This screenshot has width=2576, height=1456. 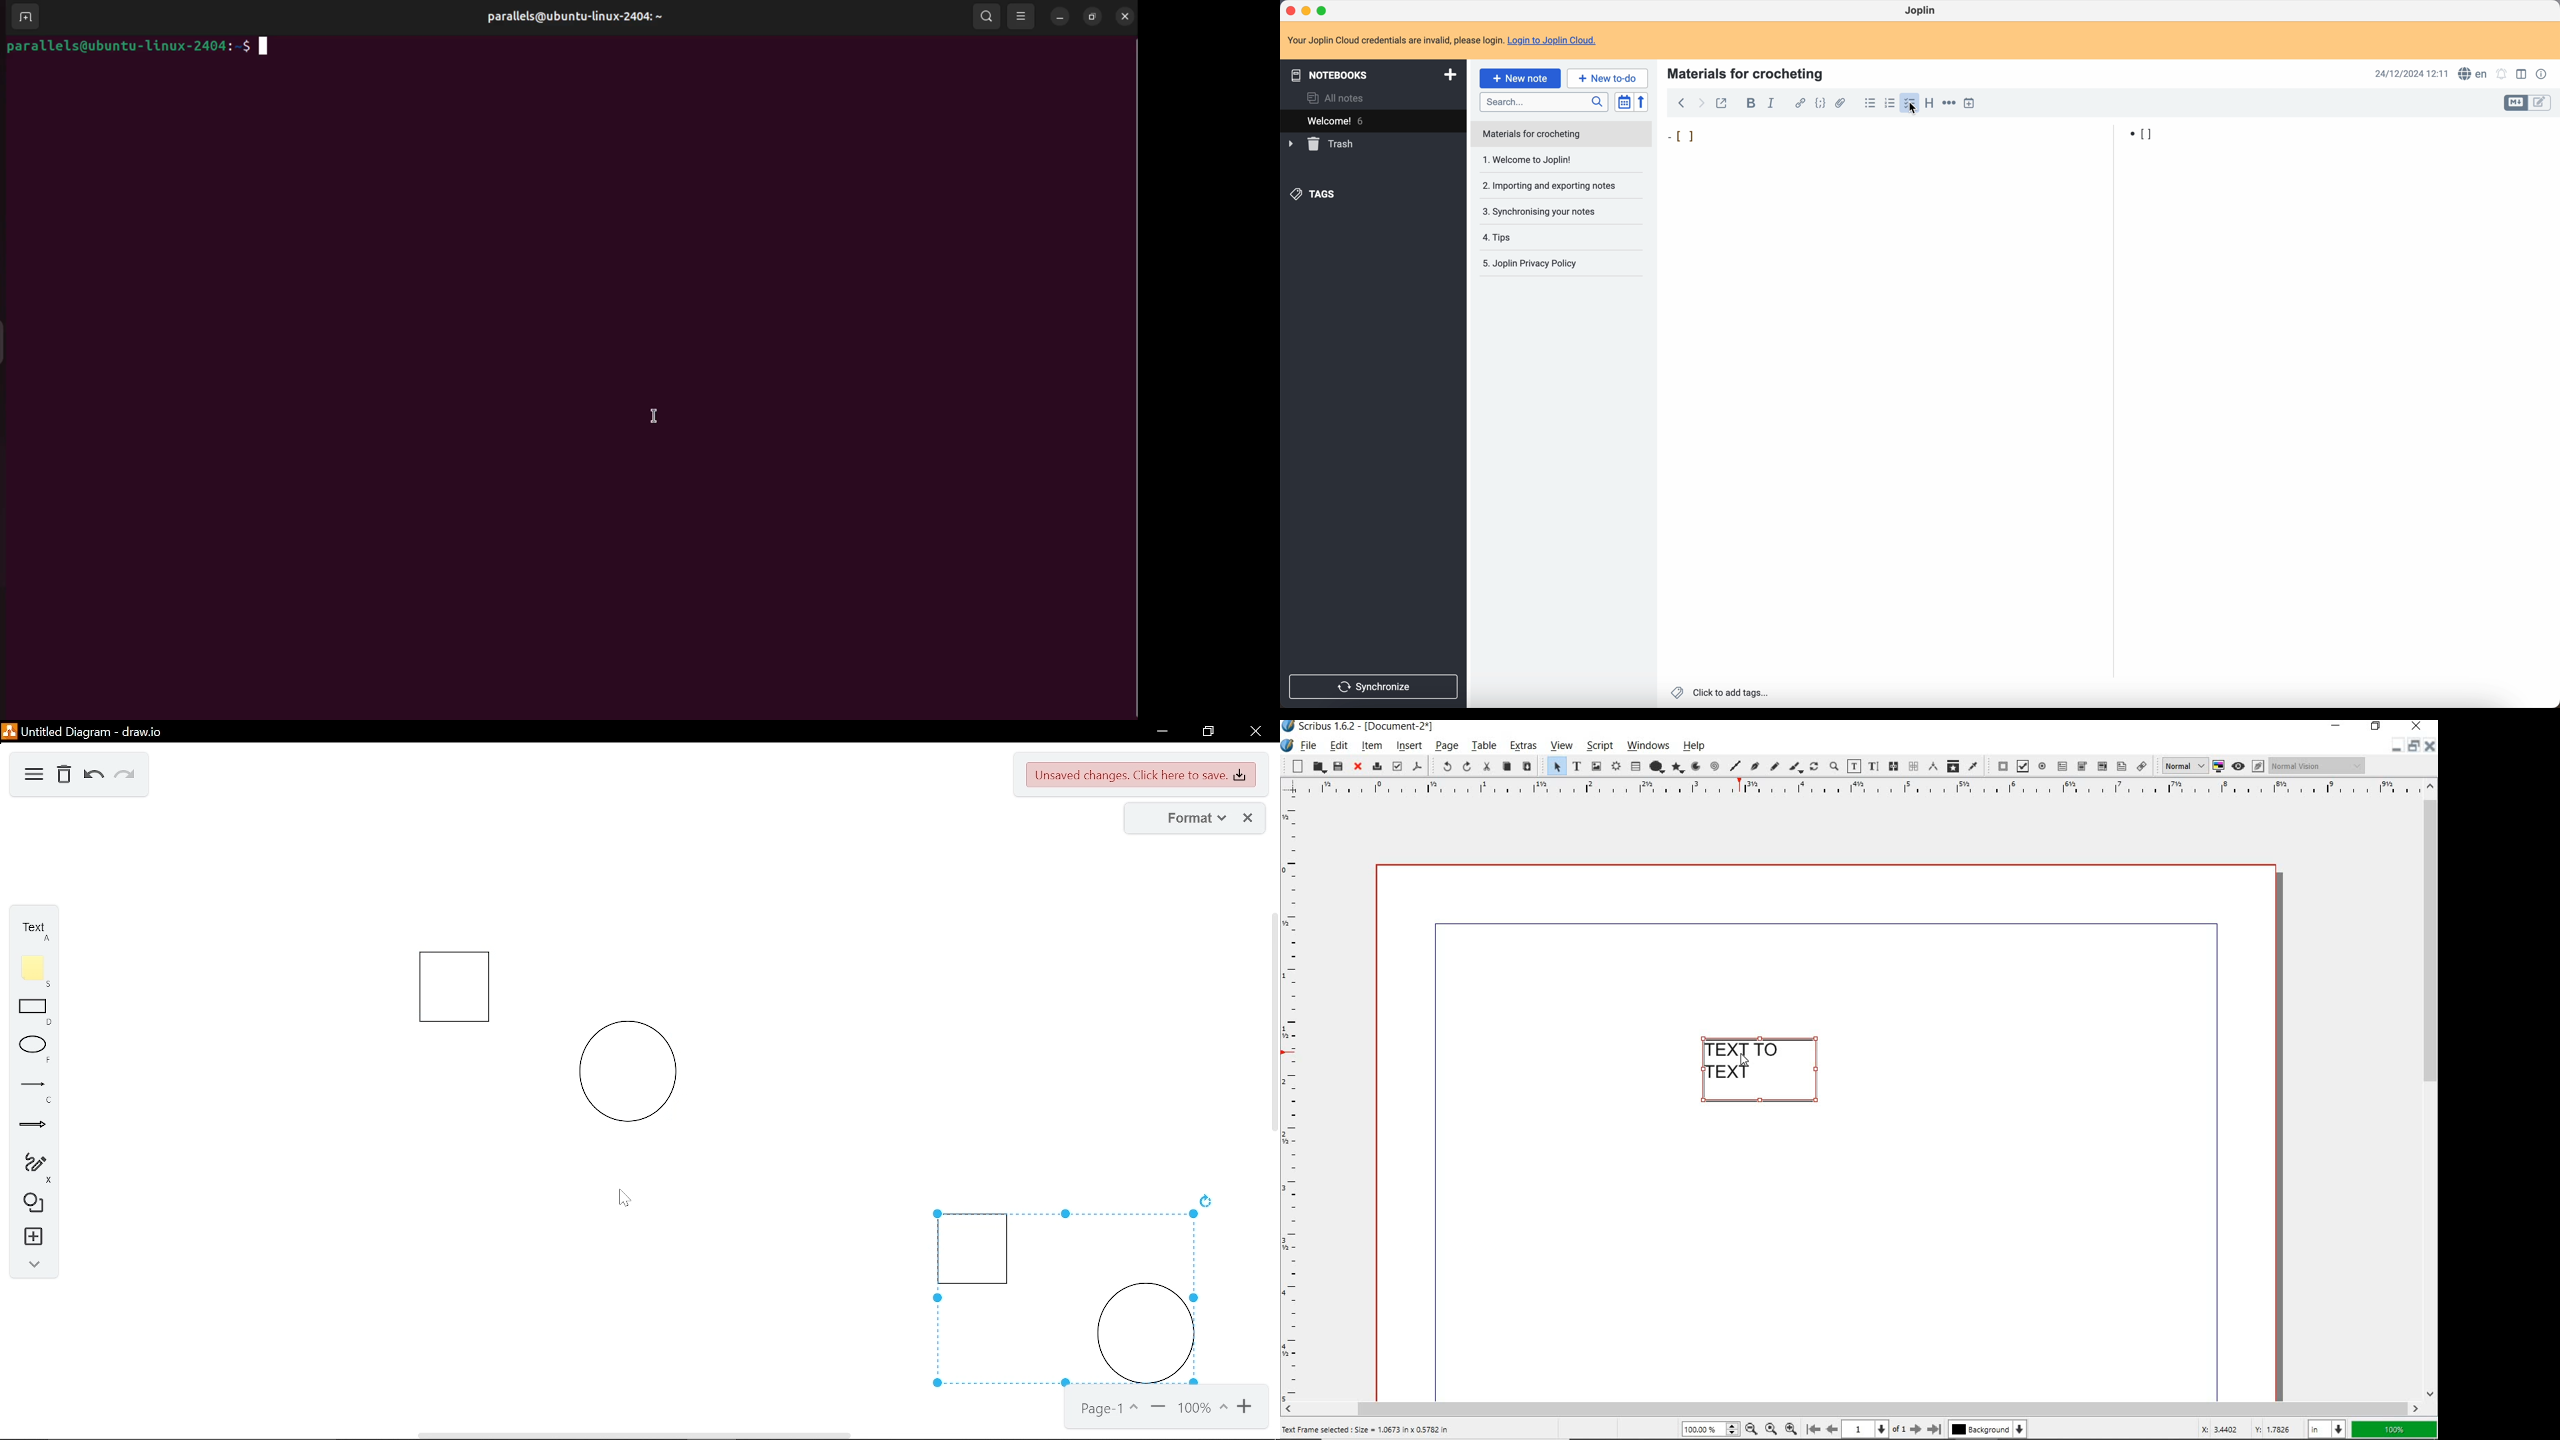 I want to click on edit text with story editor, so click(x=1874, y=766).